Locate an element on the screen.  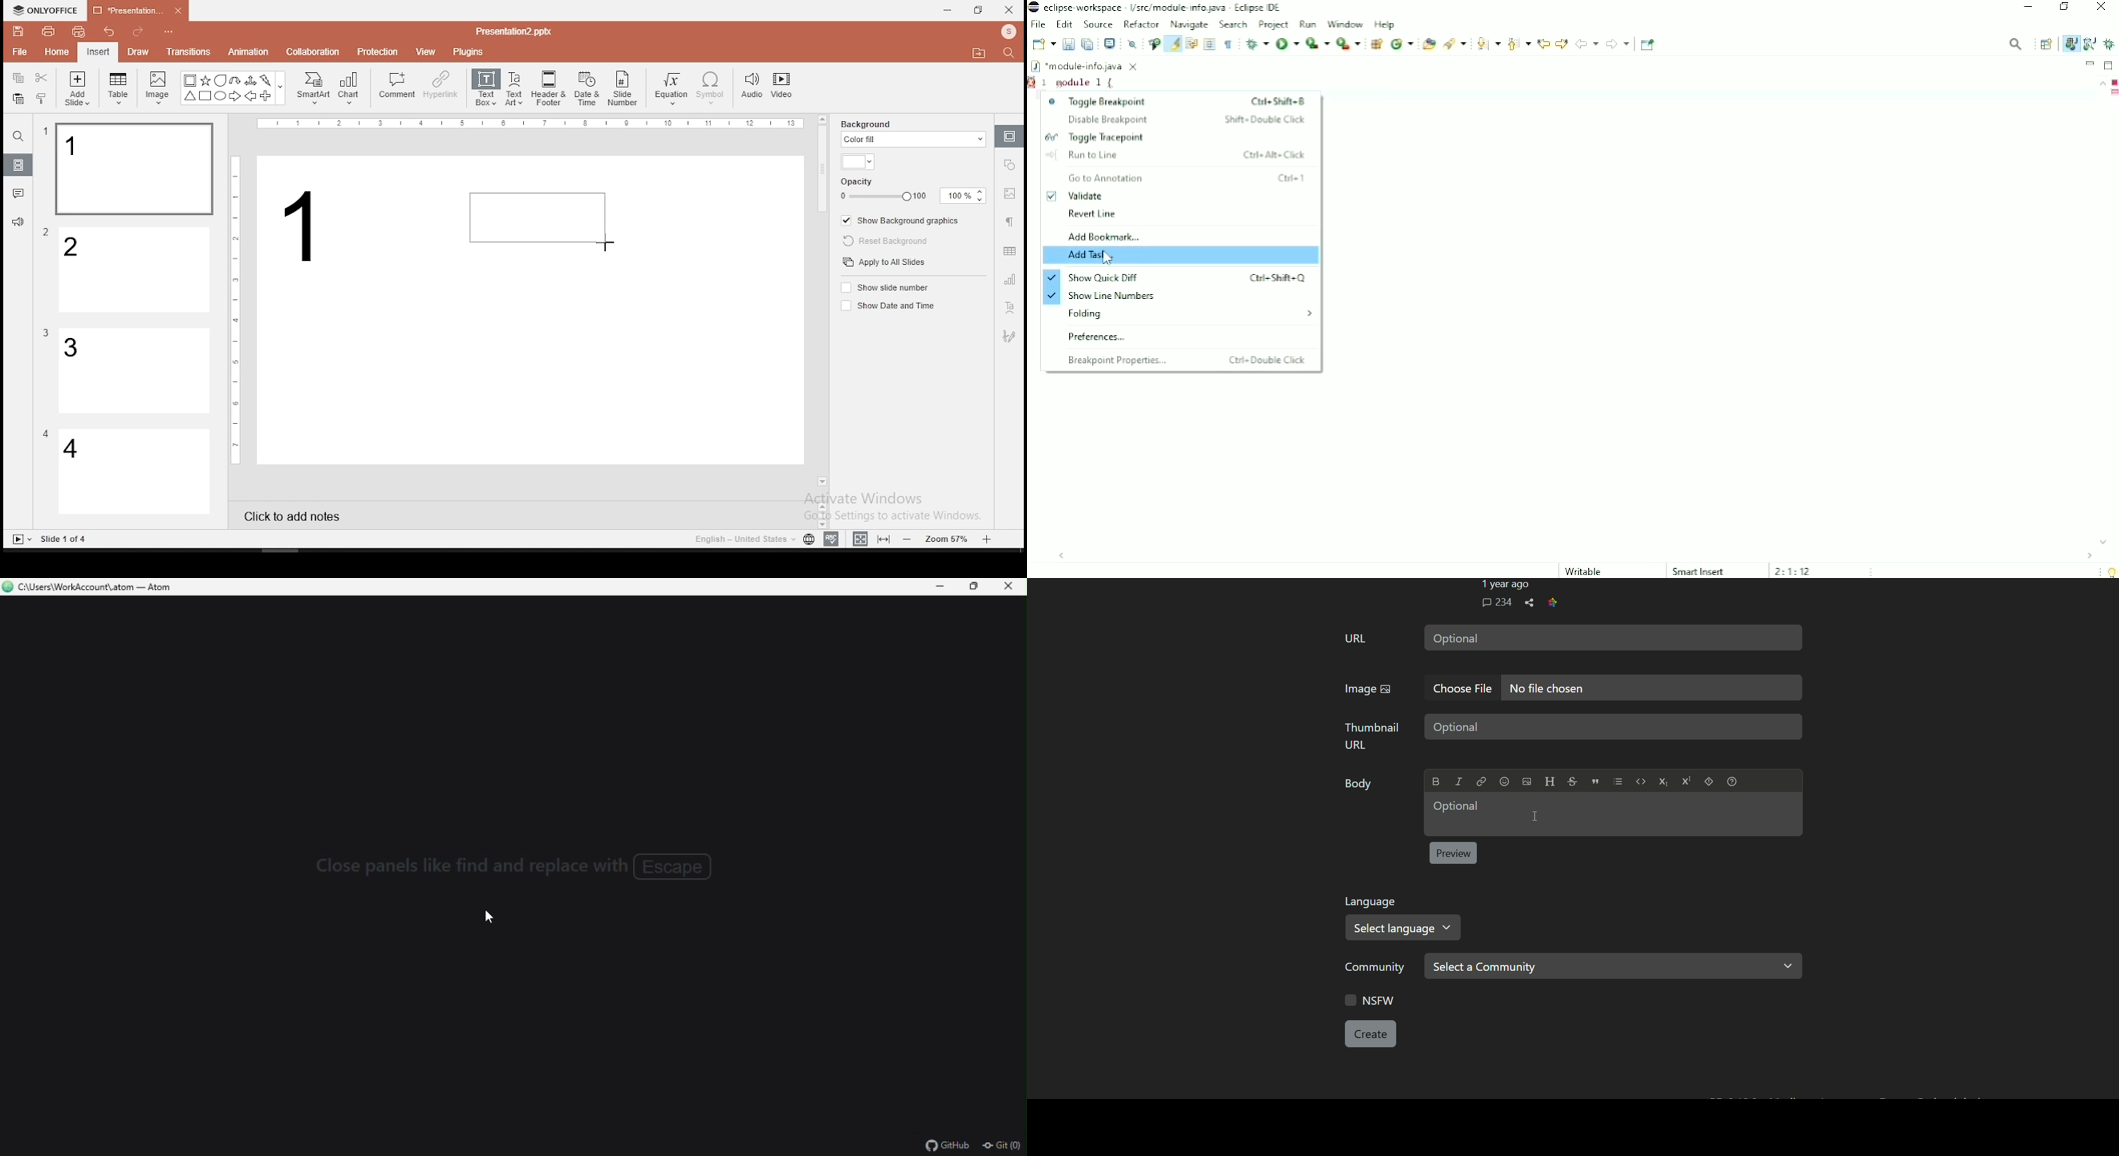
Next edit location is located at coordinates (1562, 42).